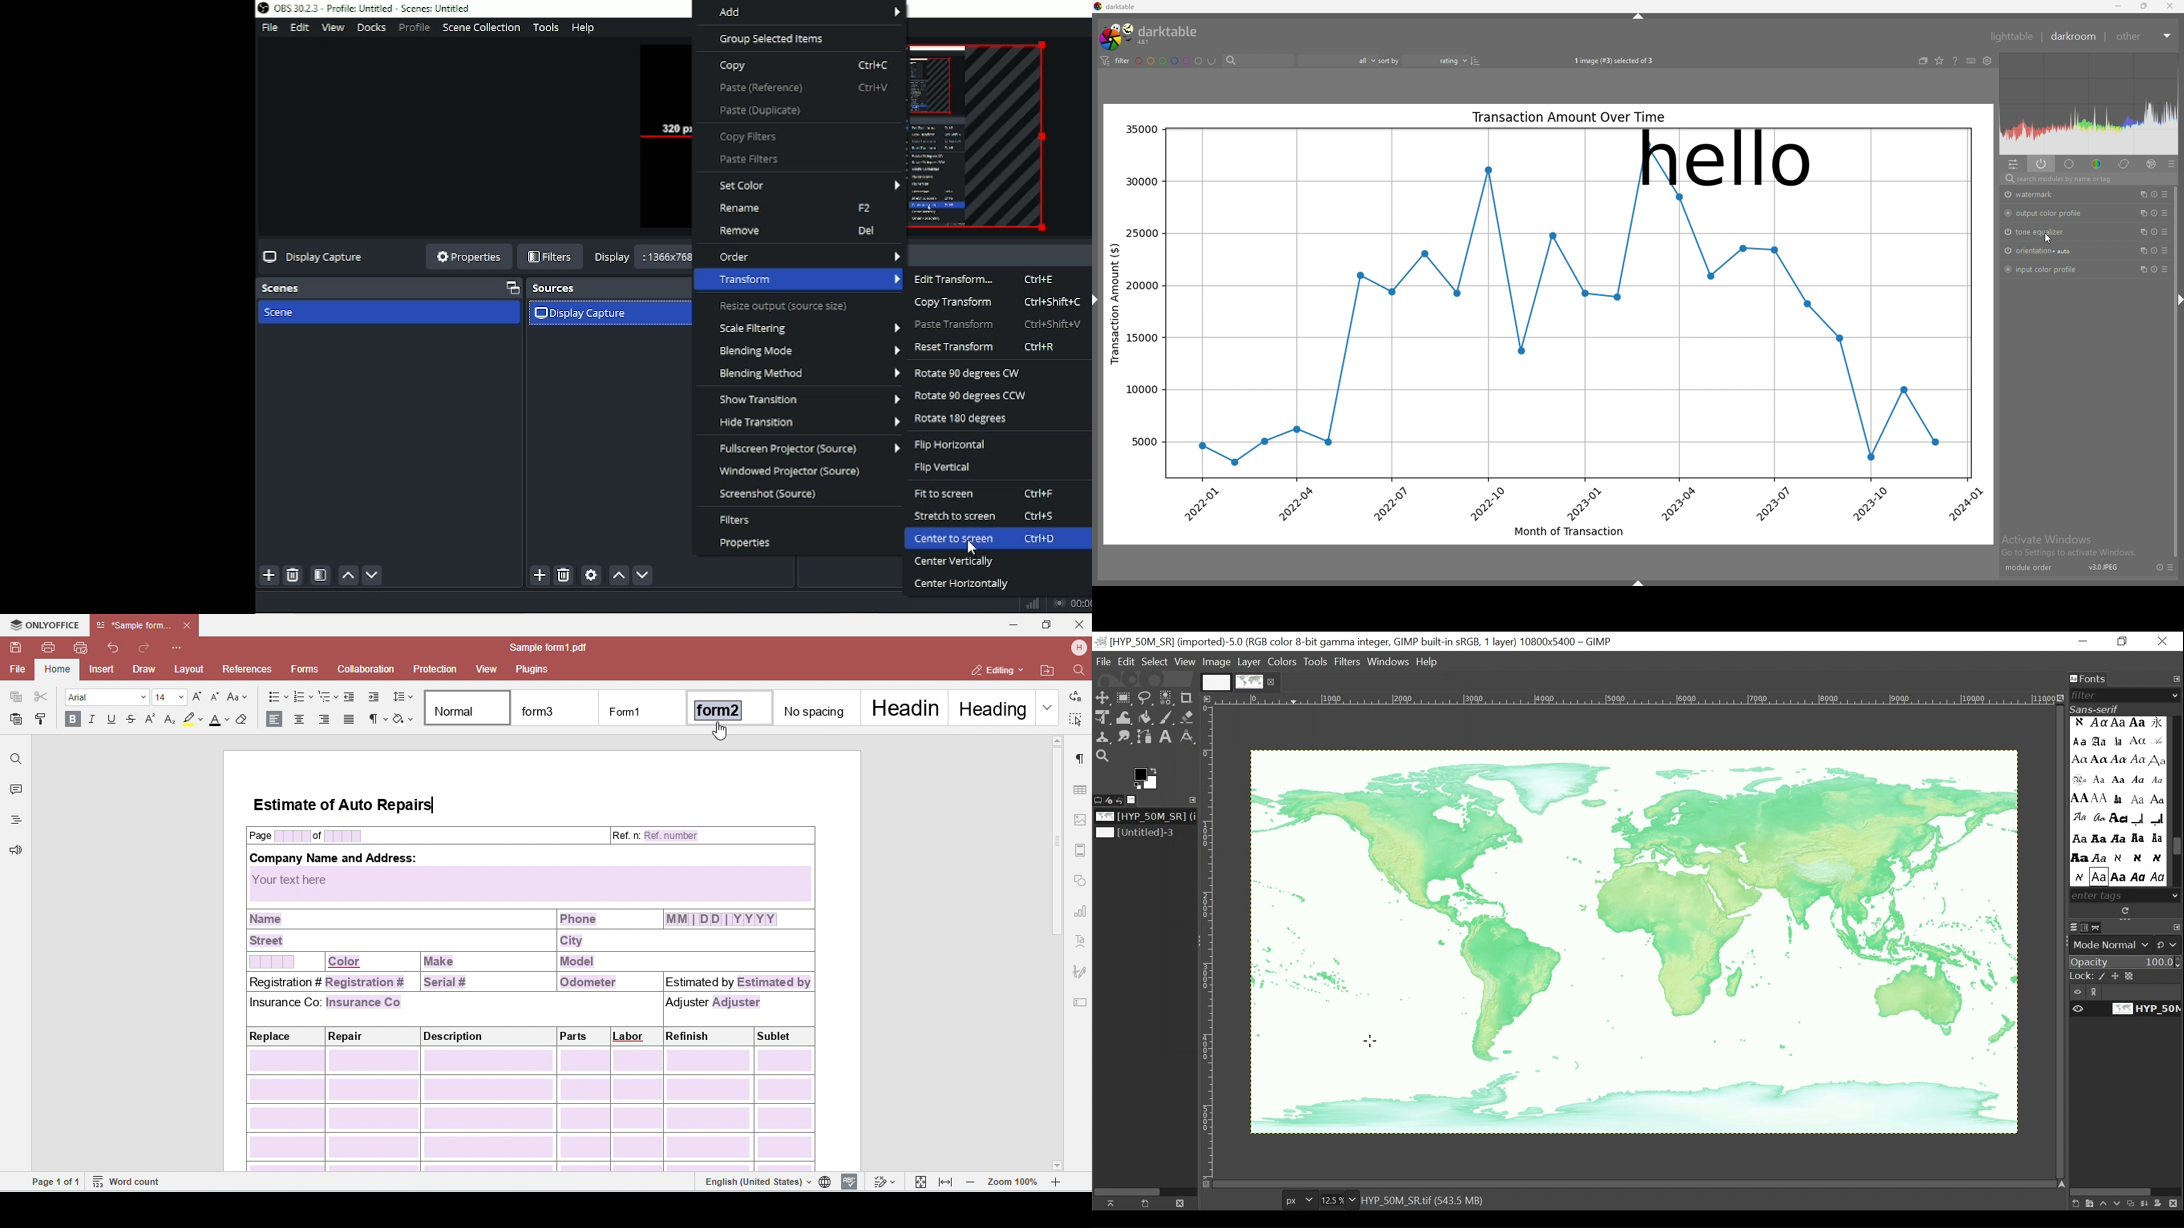 This screenshot has height=1232, width=2184. Describe the element at coordinates (2053, 214) in the screenshot. I see `output color profile` at that location.